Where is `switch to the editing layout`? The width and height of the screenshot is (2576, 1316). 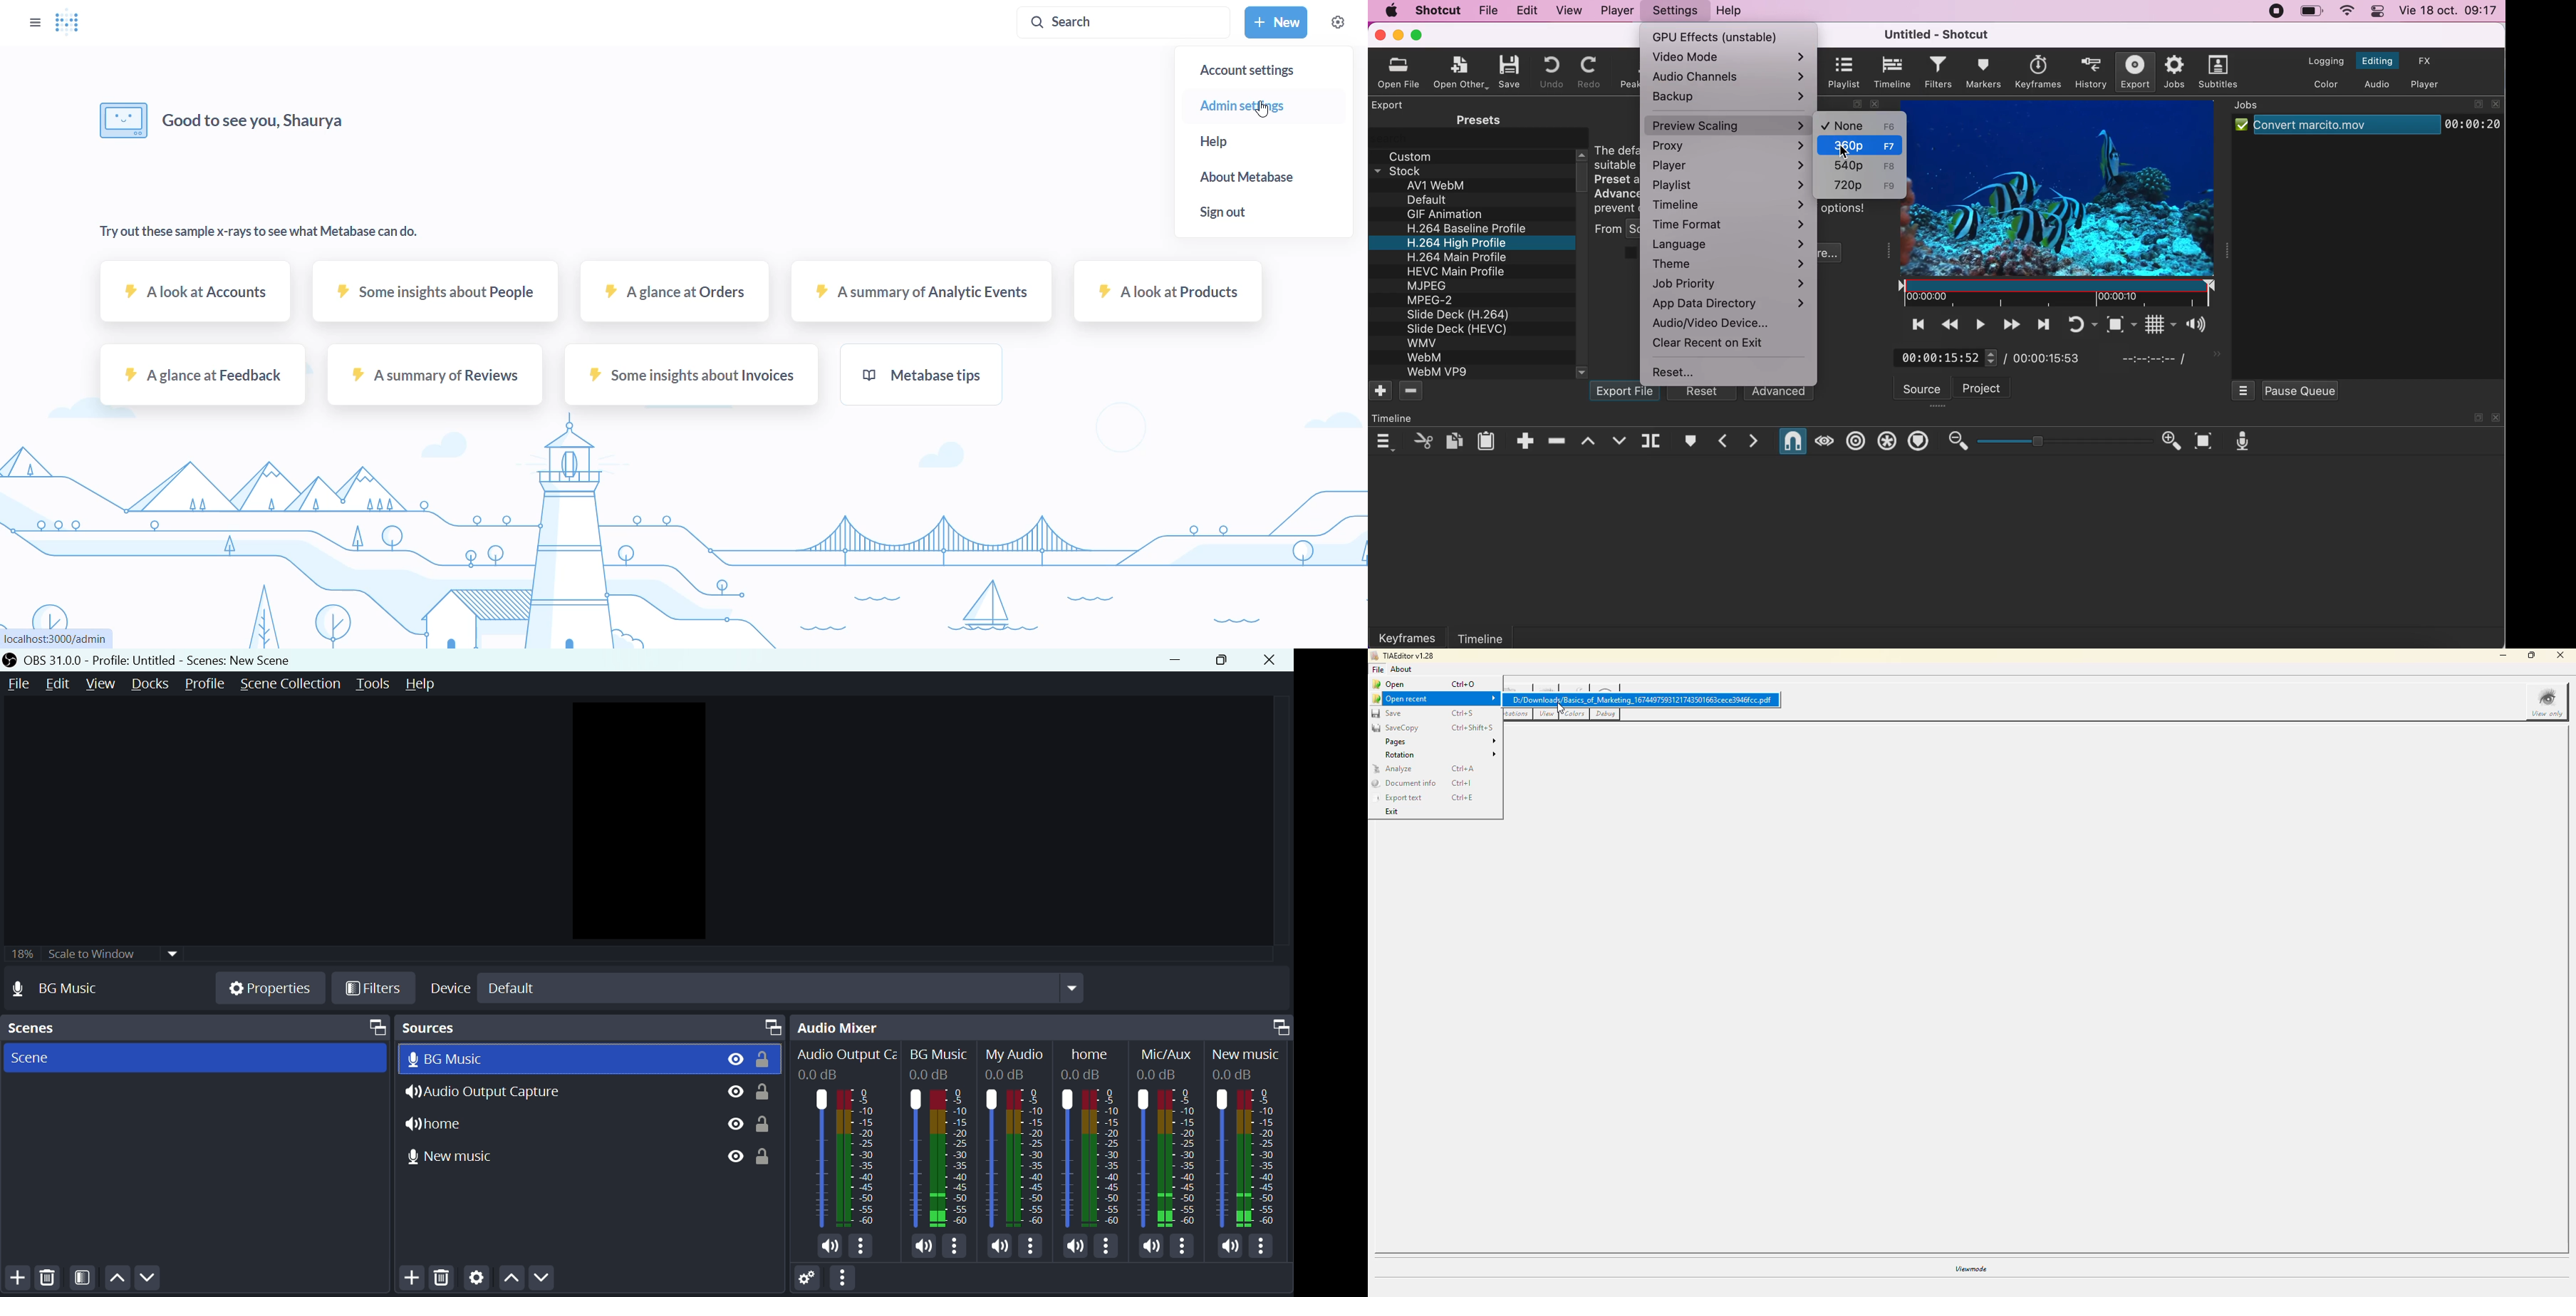 switch to the editing layout is located at coordinates (2376, 62).